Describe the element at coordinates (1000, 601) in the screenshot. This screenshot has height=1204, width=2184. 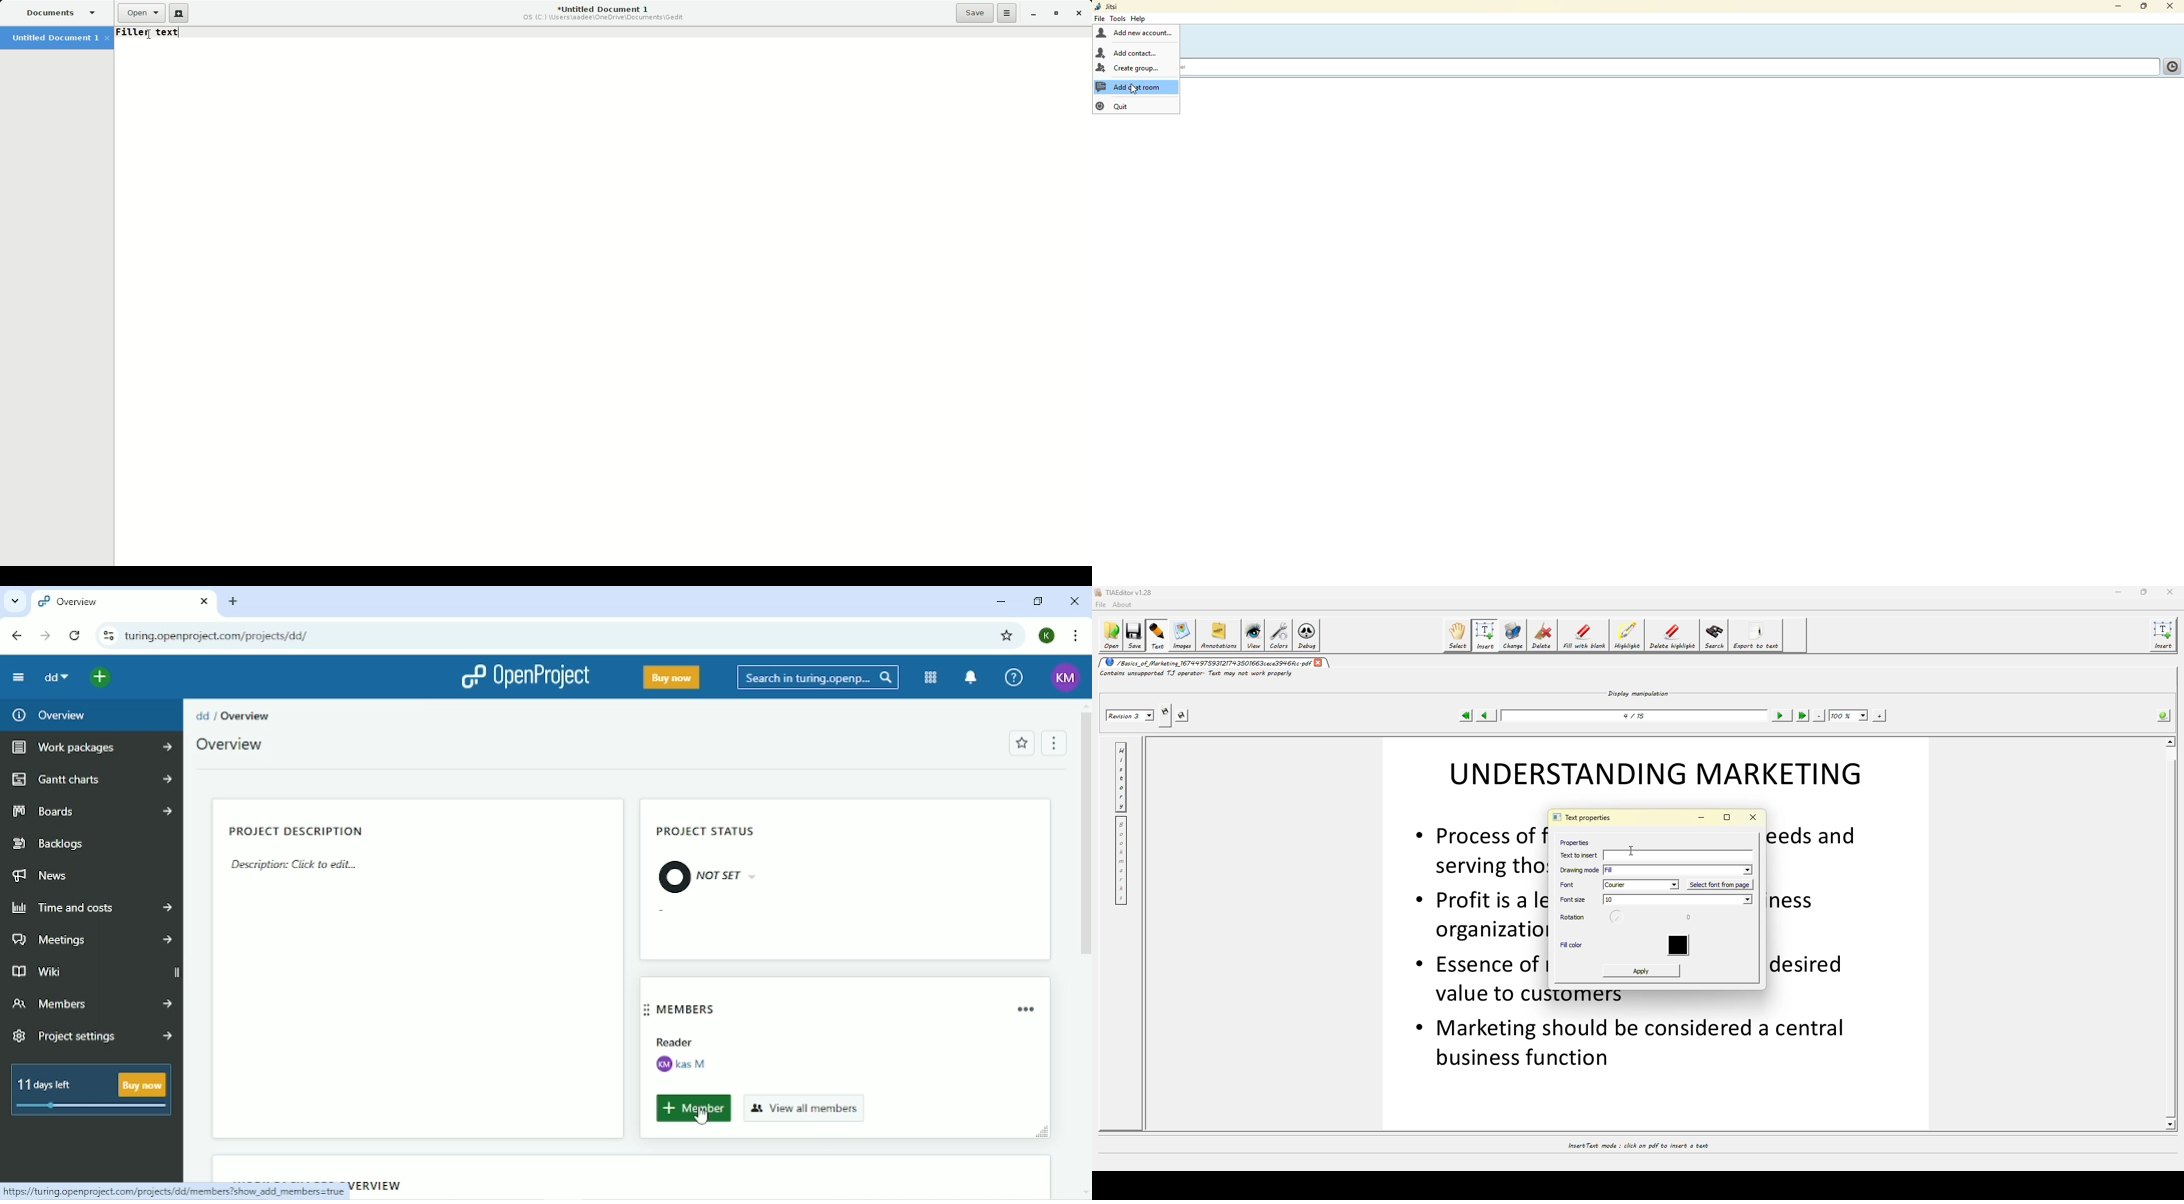
I see `Minimize` at that location.